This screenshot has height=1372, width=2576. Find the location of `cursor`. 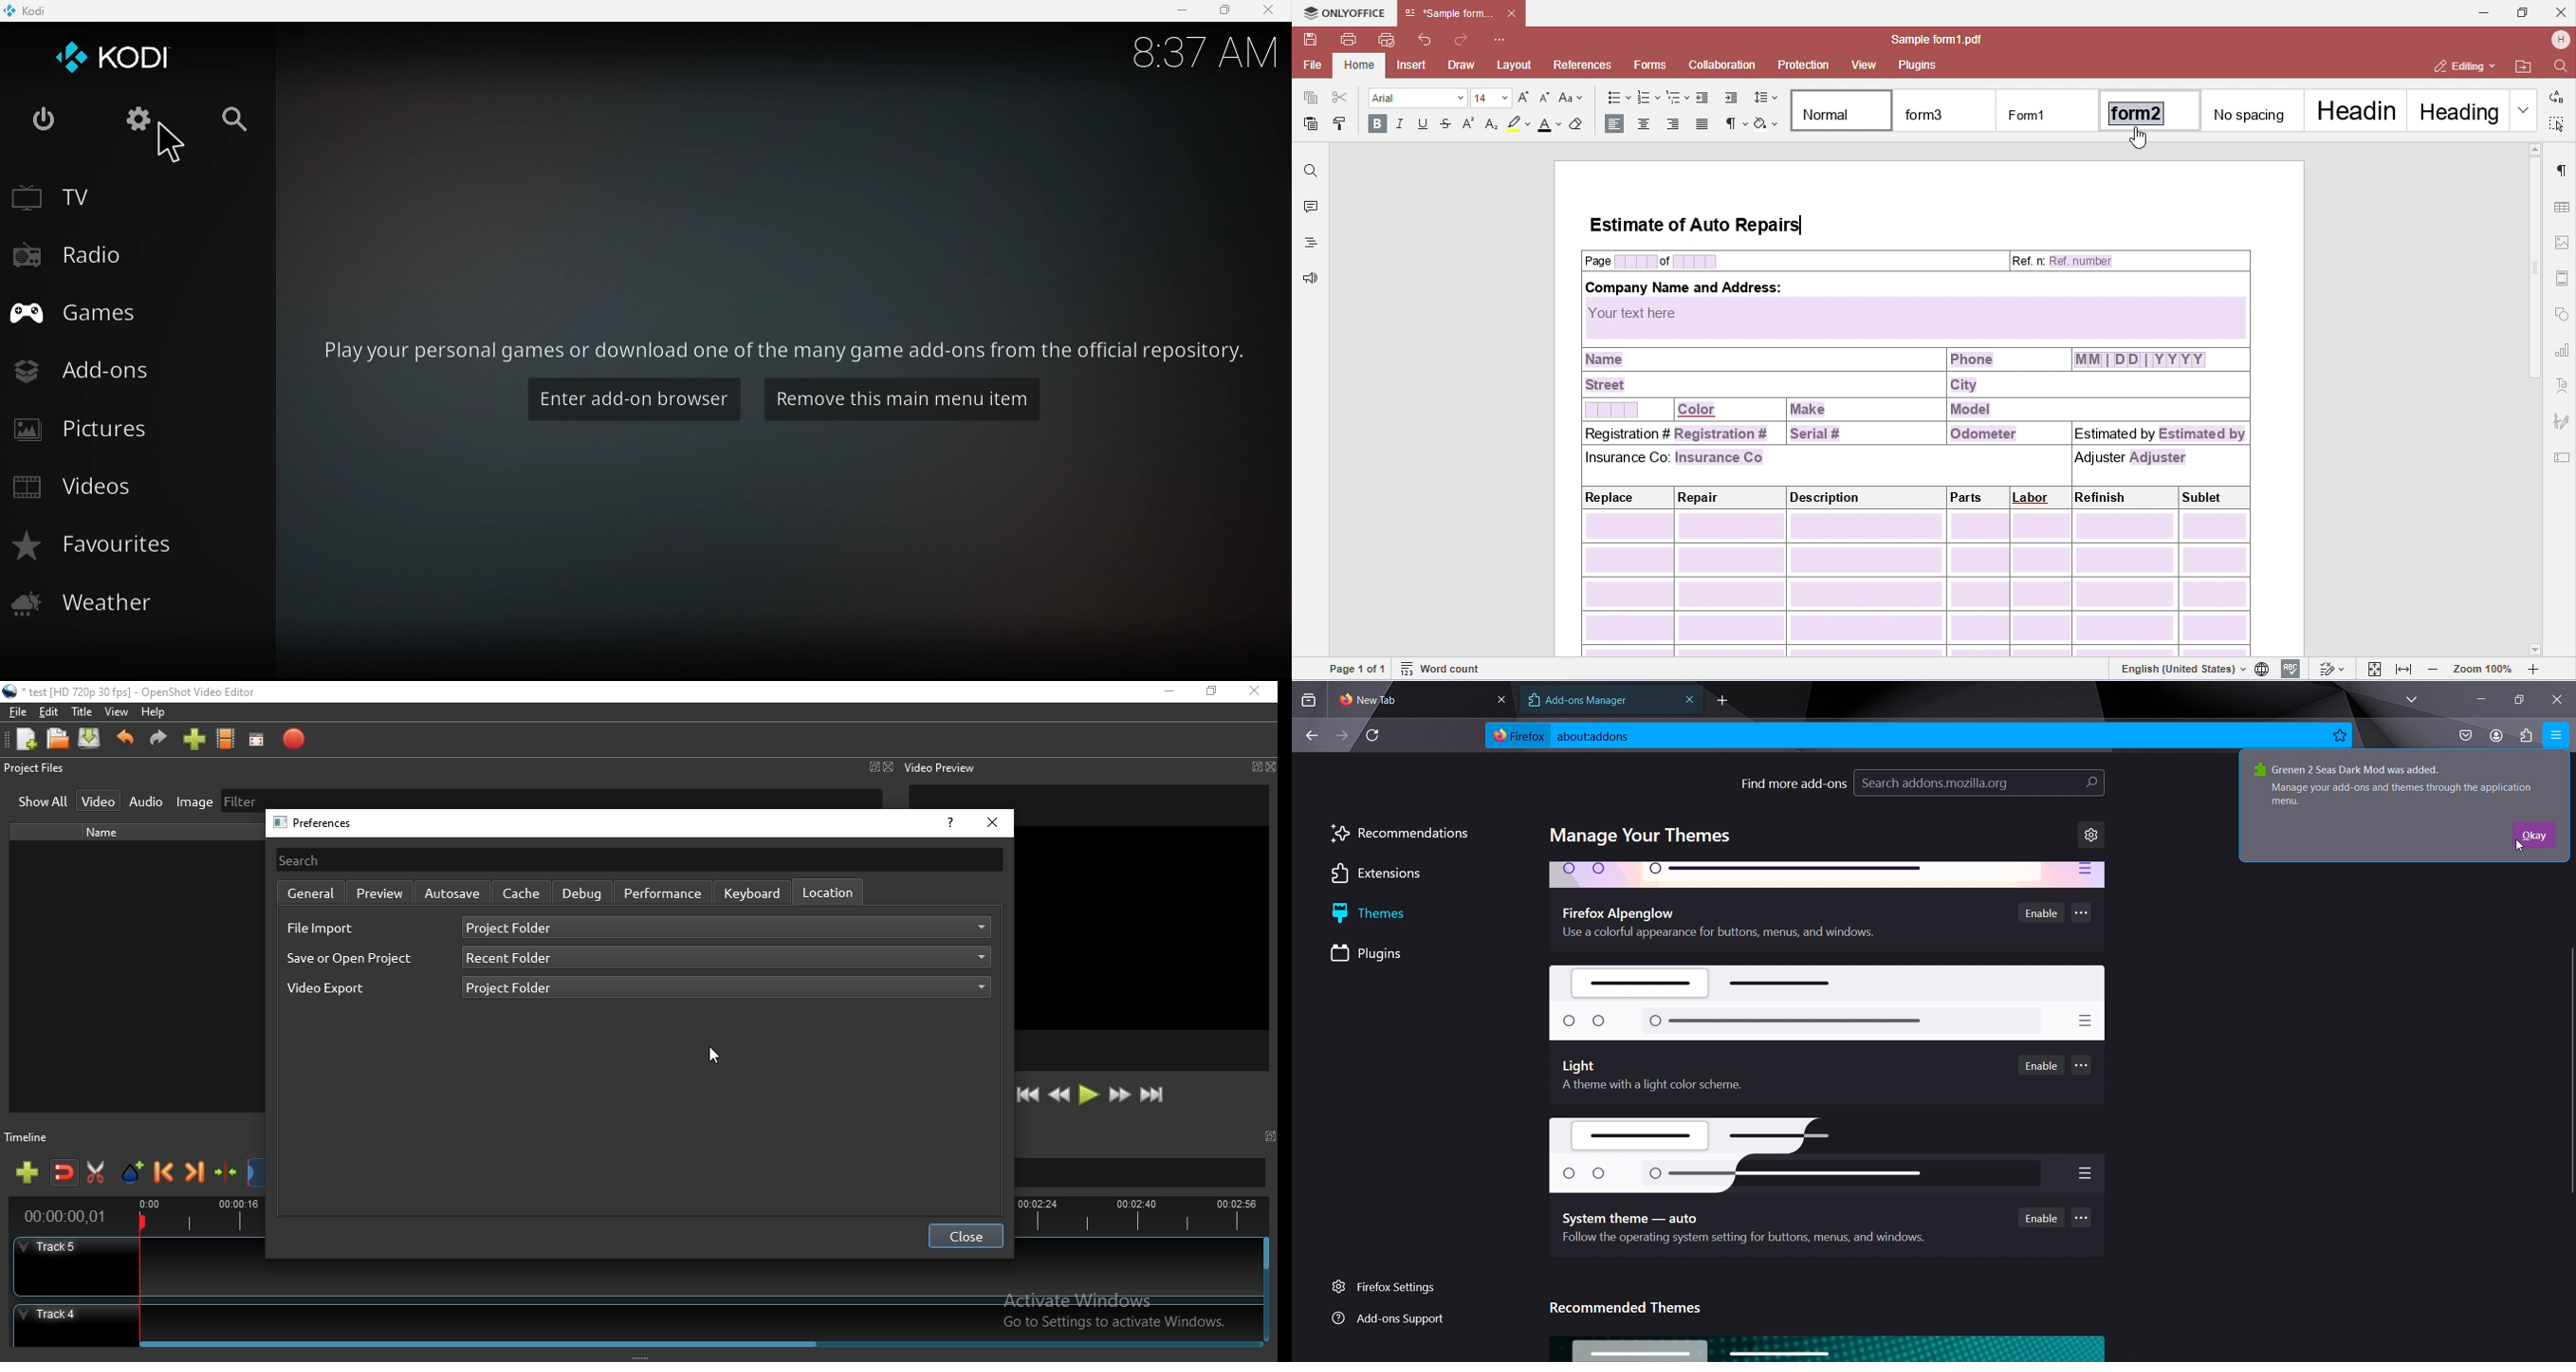

cursor is located at coordinates (2516, 848).